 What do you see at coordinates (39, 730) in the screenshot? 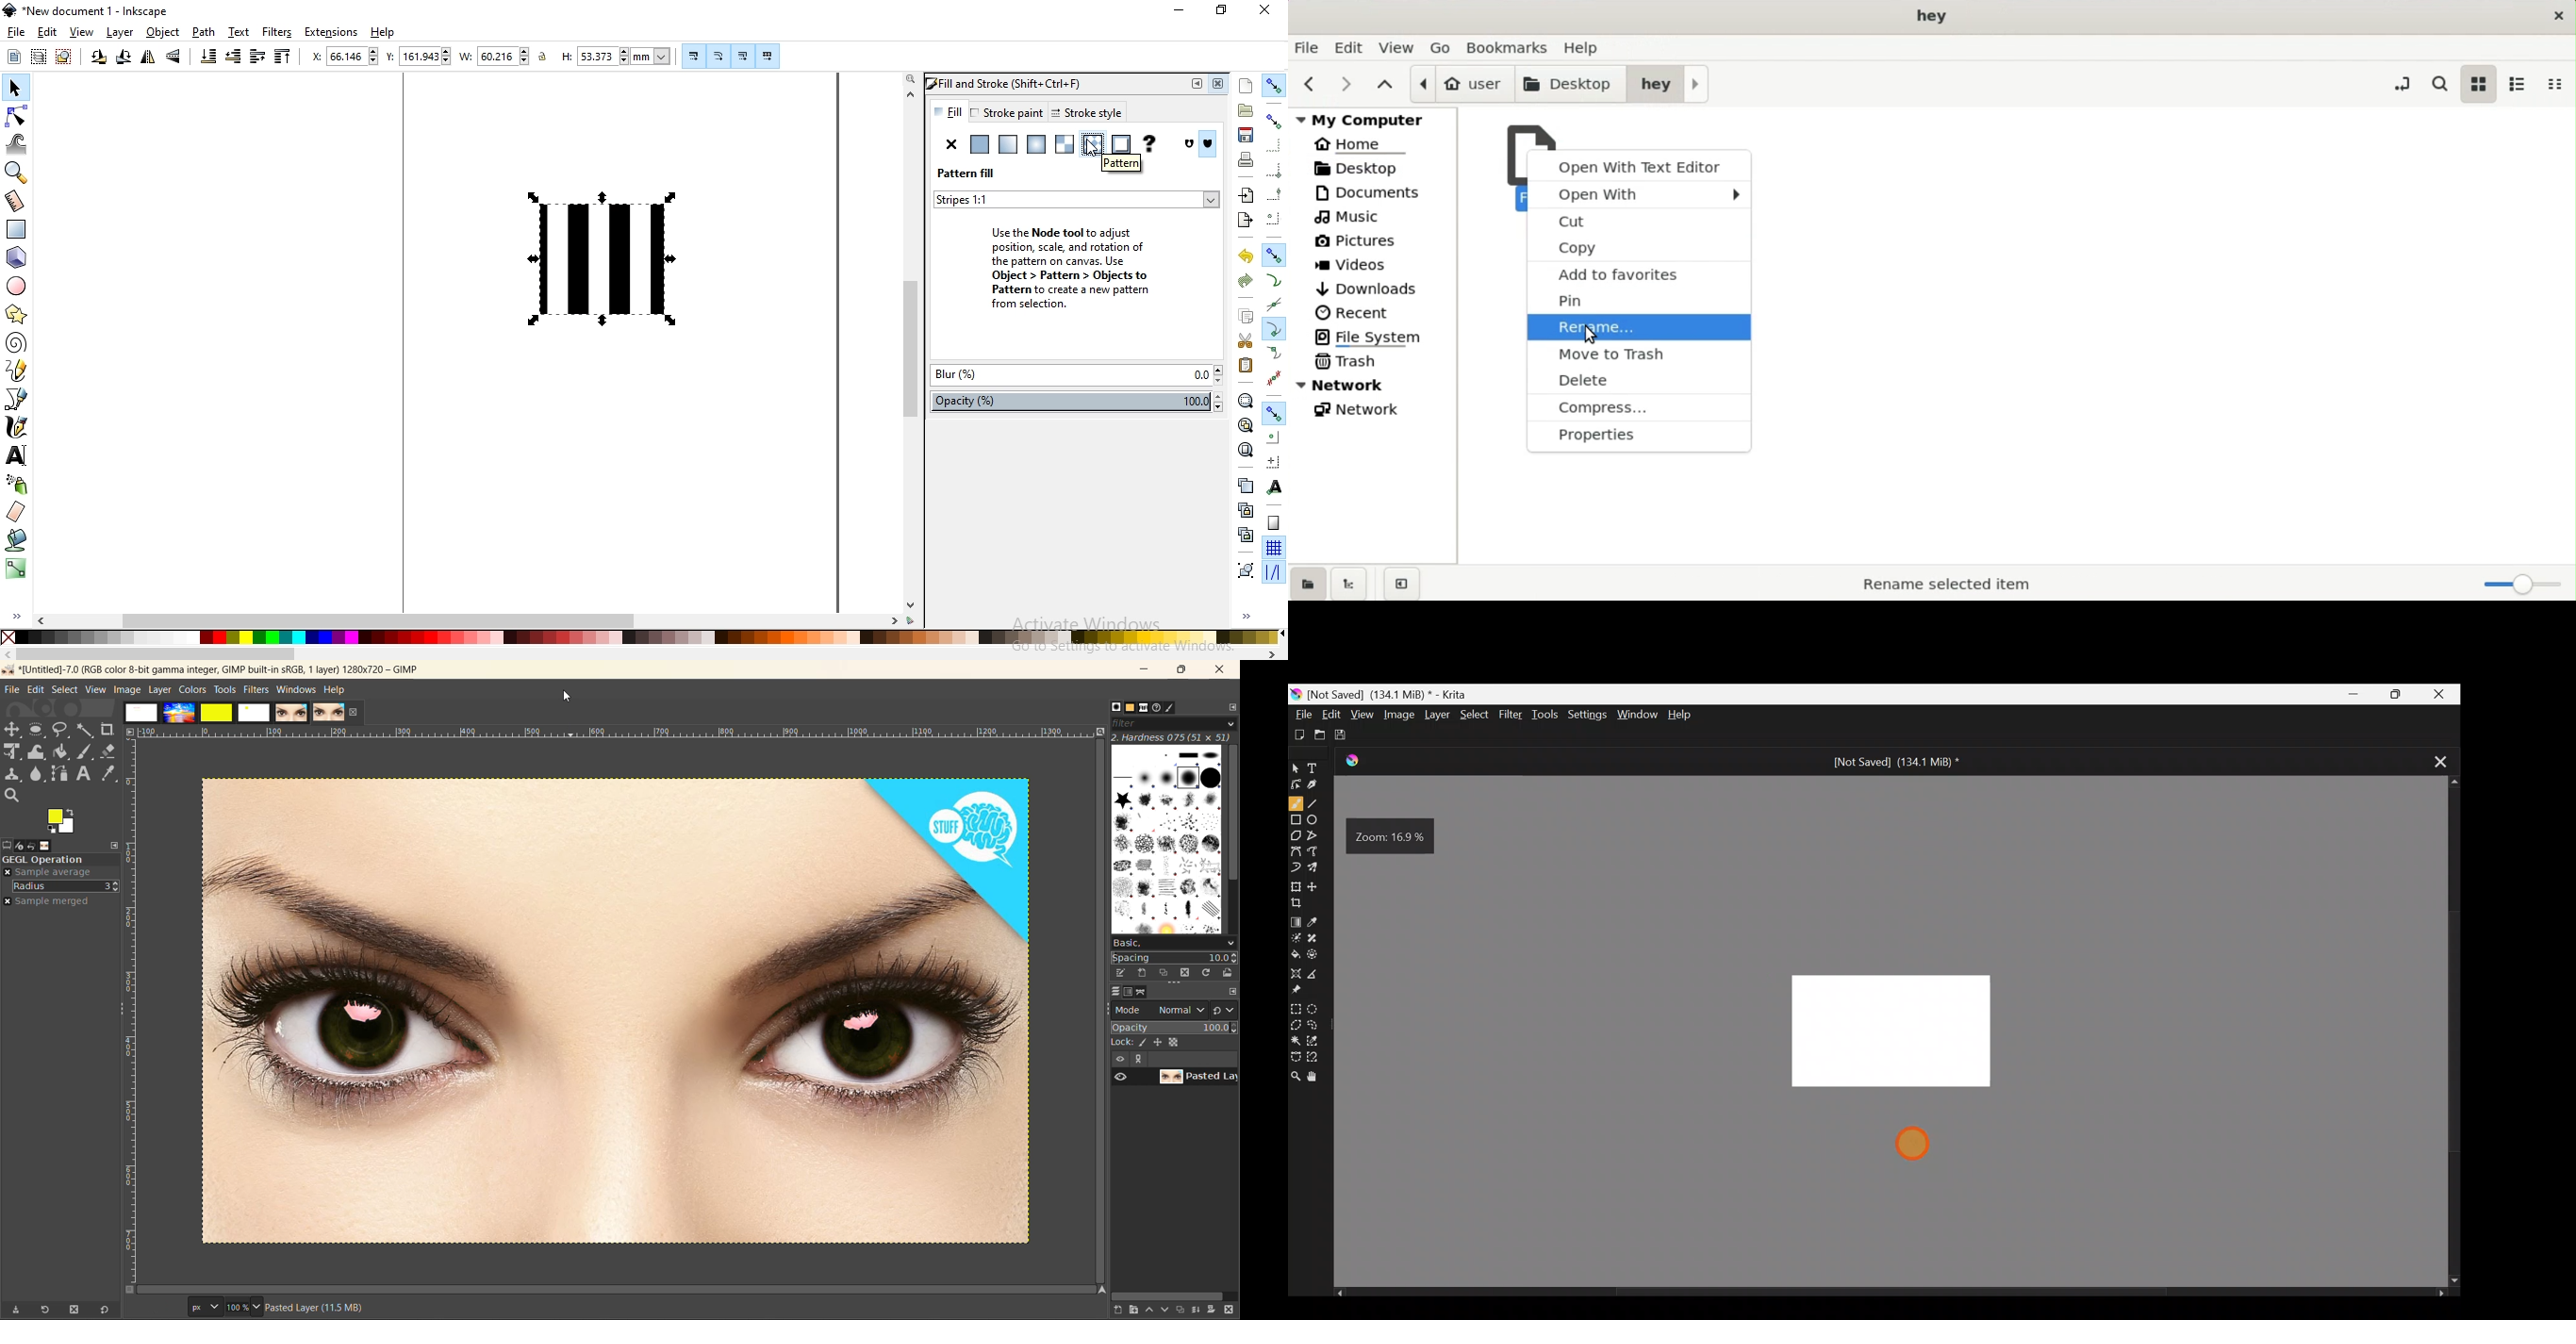
I see `rectangle select` at bounding box center [39, 730].